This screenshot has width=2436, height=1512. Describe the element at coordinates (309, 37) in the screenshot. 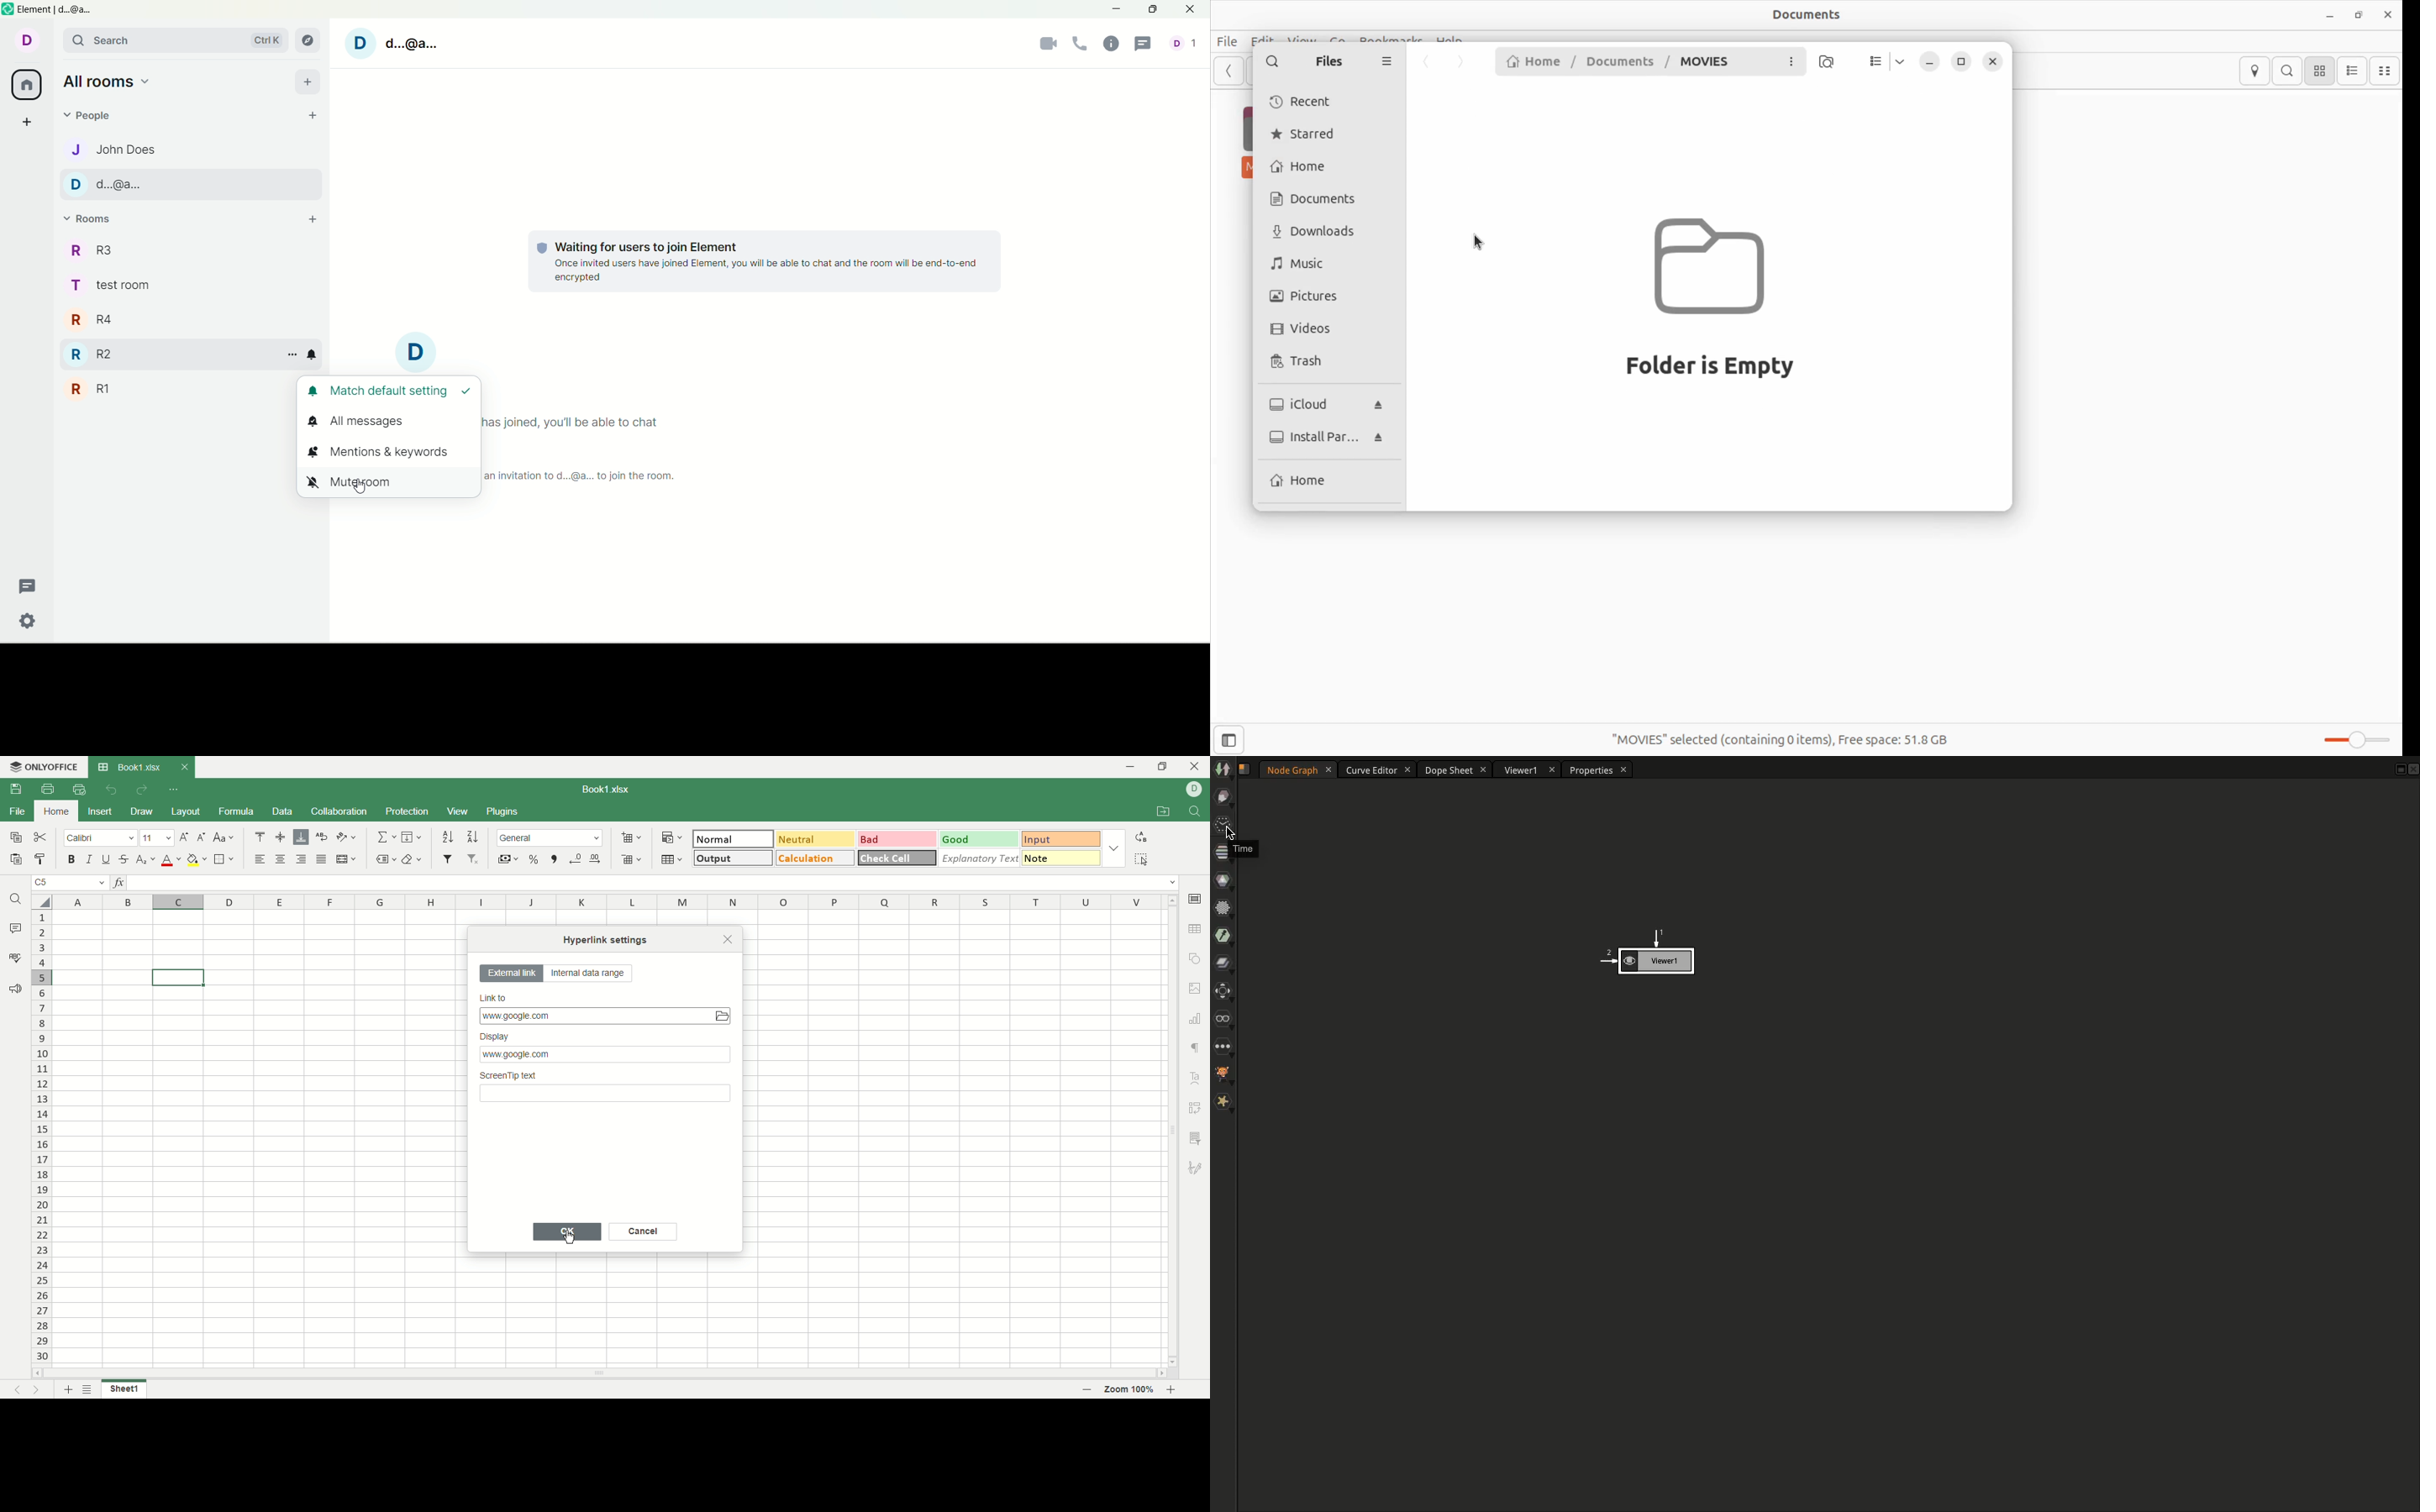

I see `explore rooms` at that location.